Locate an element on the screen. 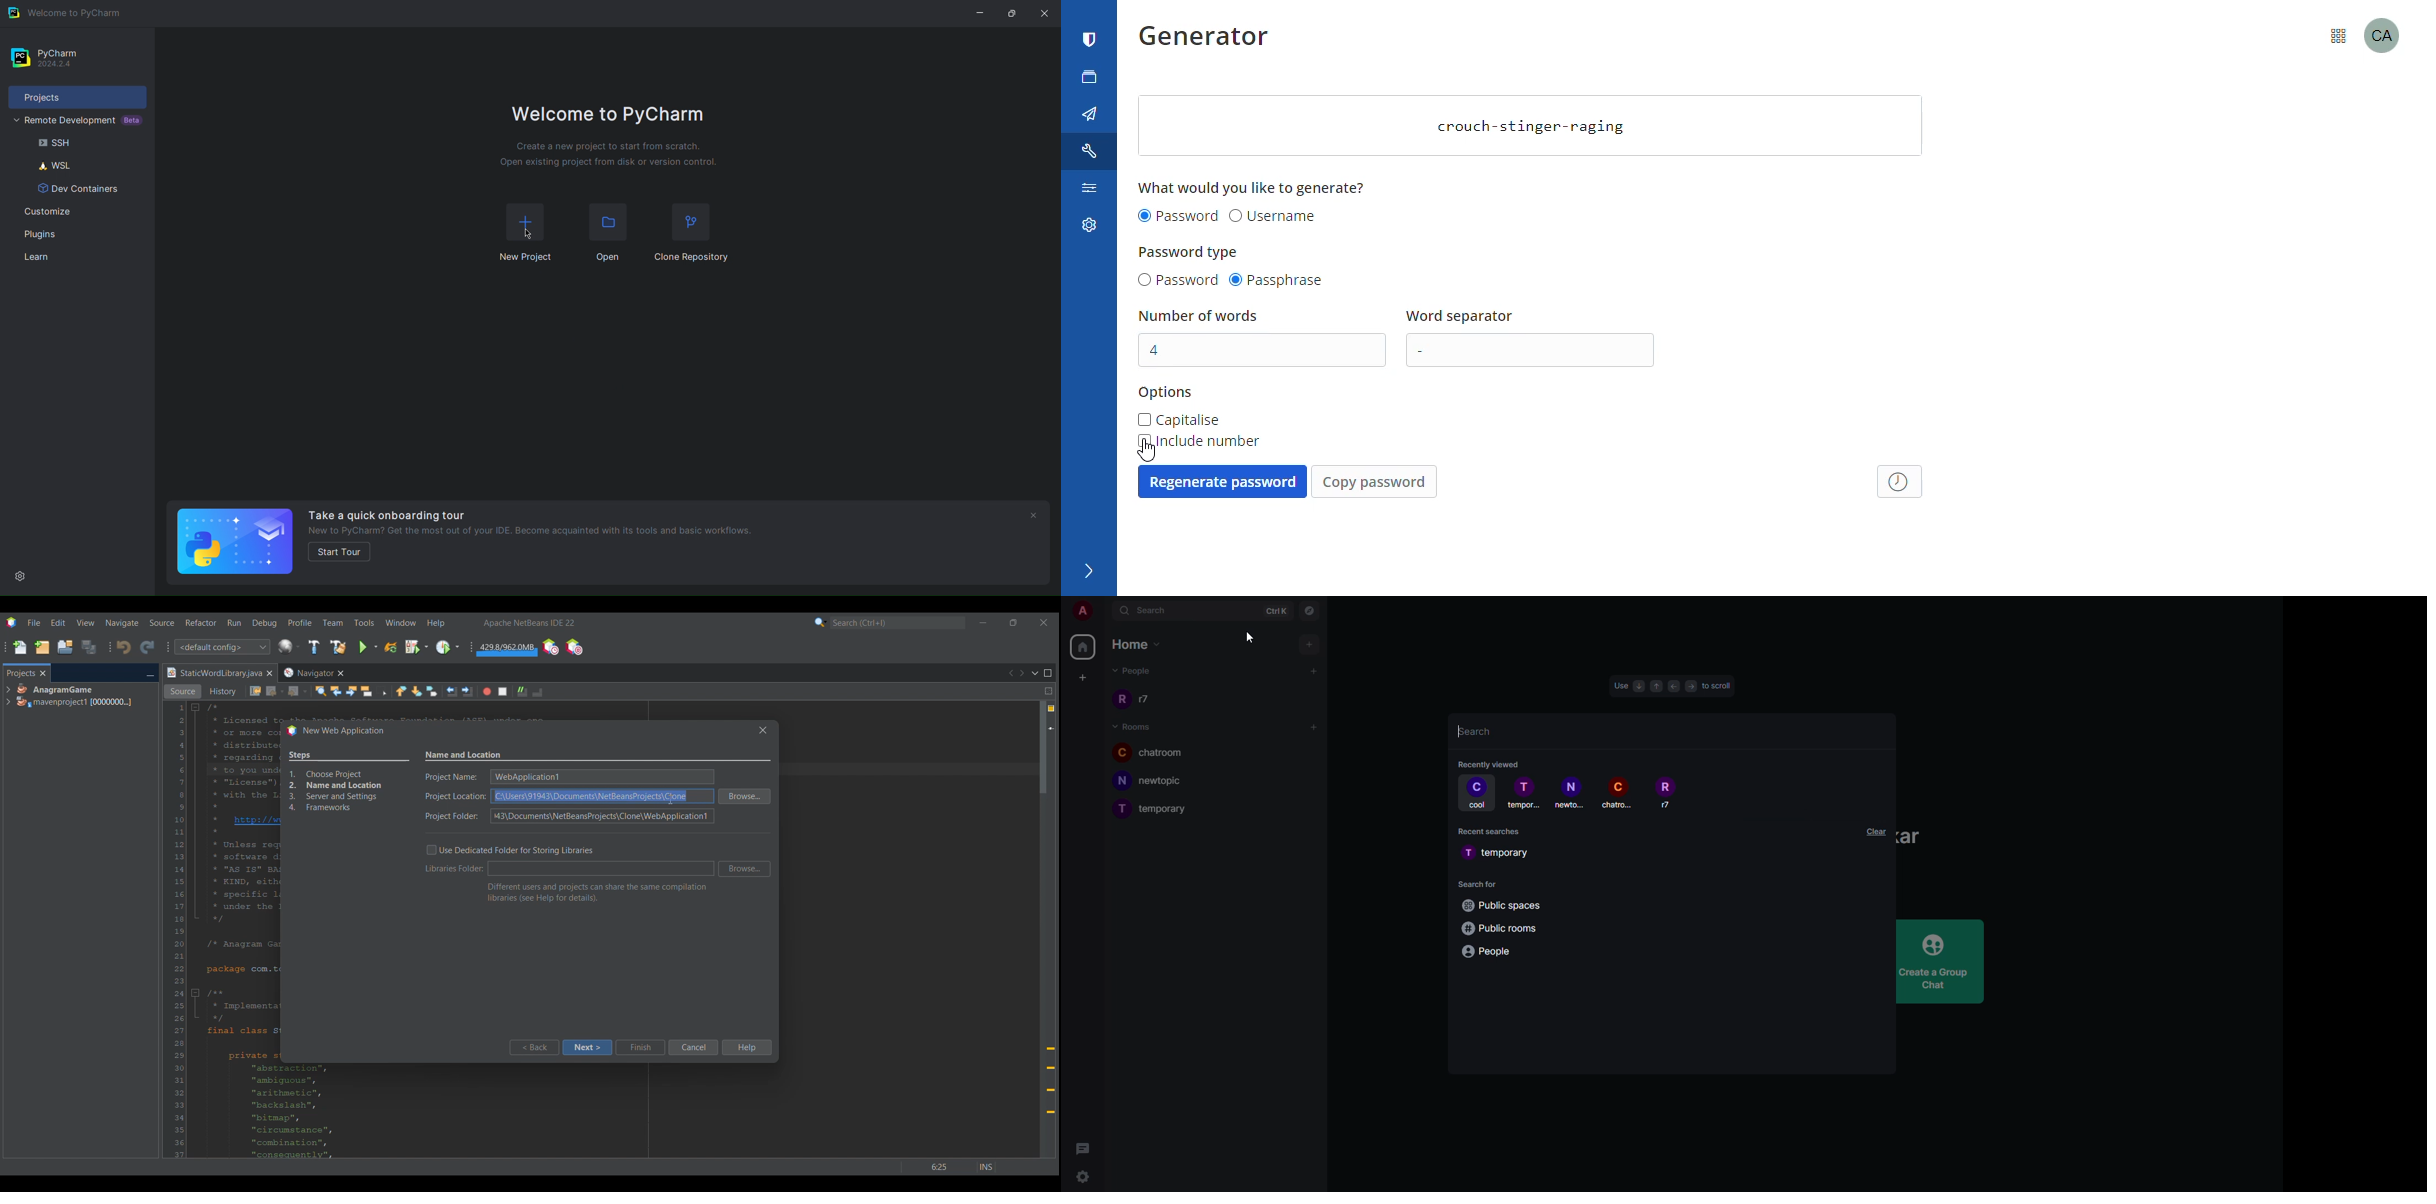 Image resolution: width=2436 pixels, height=1204 pixels. profile picture is located at coordinates (2389, 34).